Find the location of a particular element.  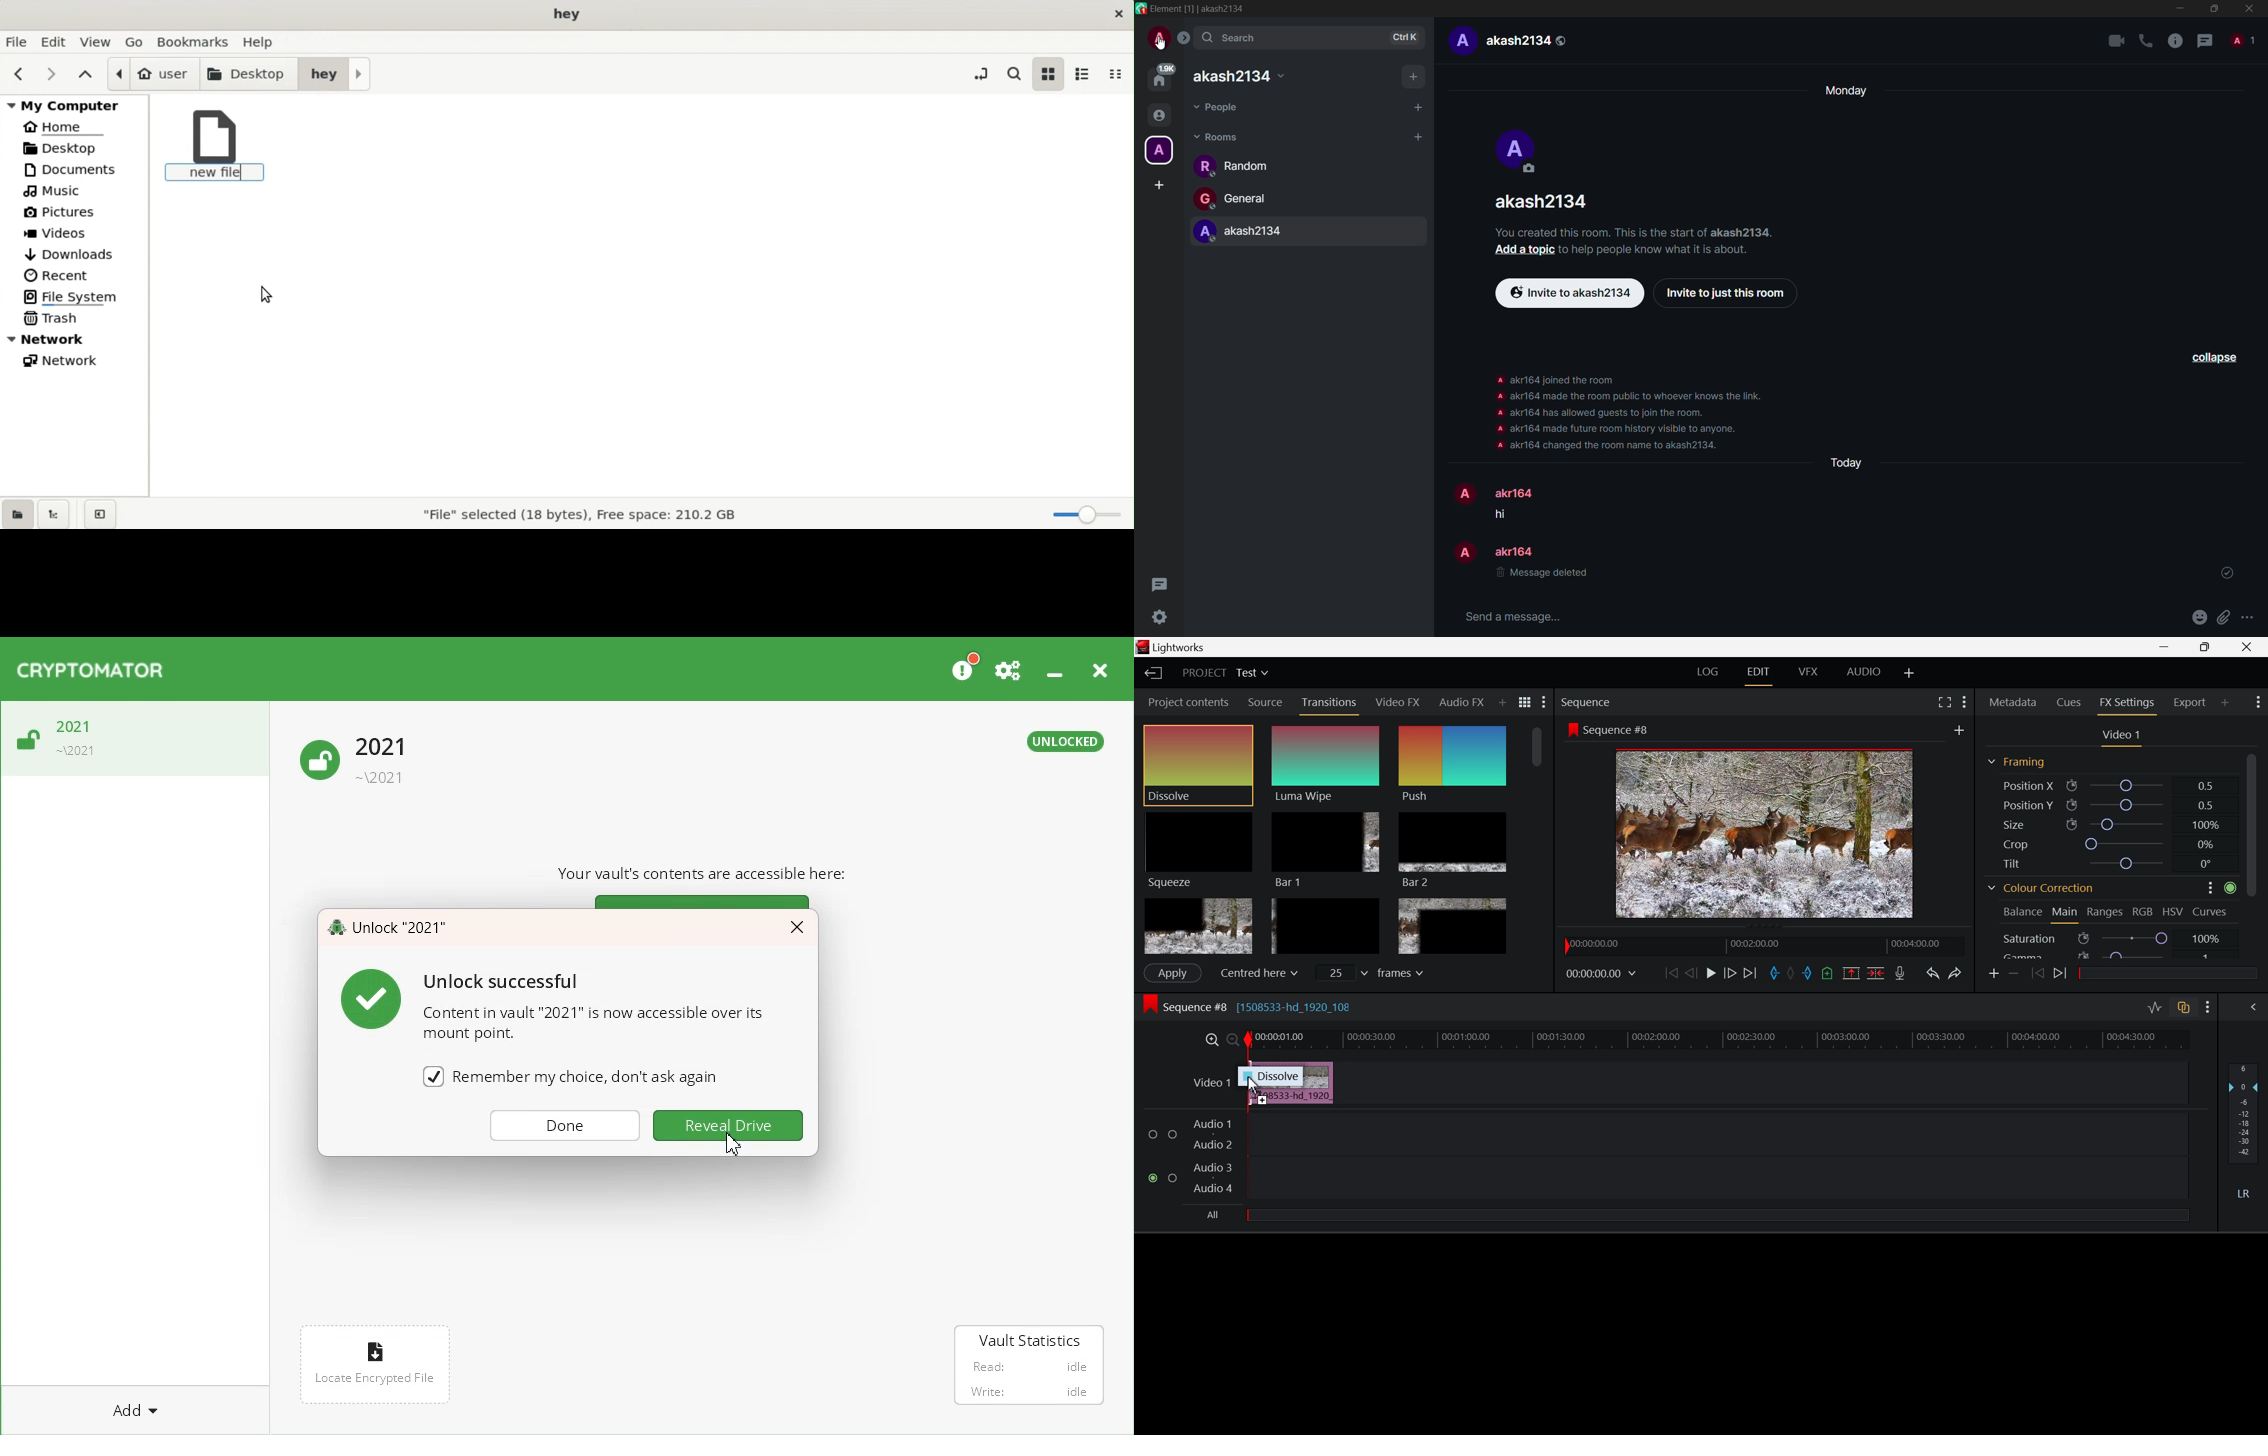

Project Title is located at coordinates (1224, 673).